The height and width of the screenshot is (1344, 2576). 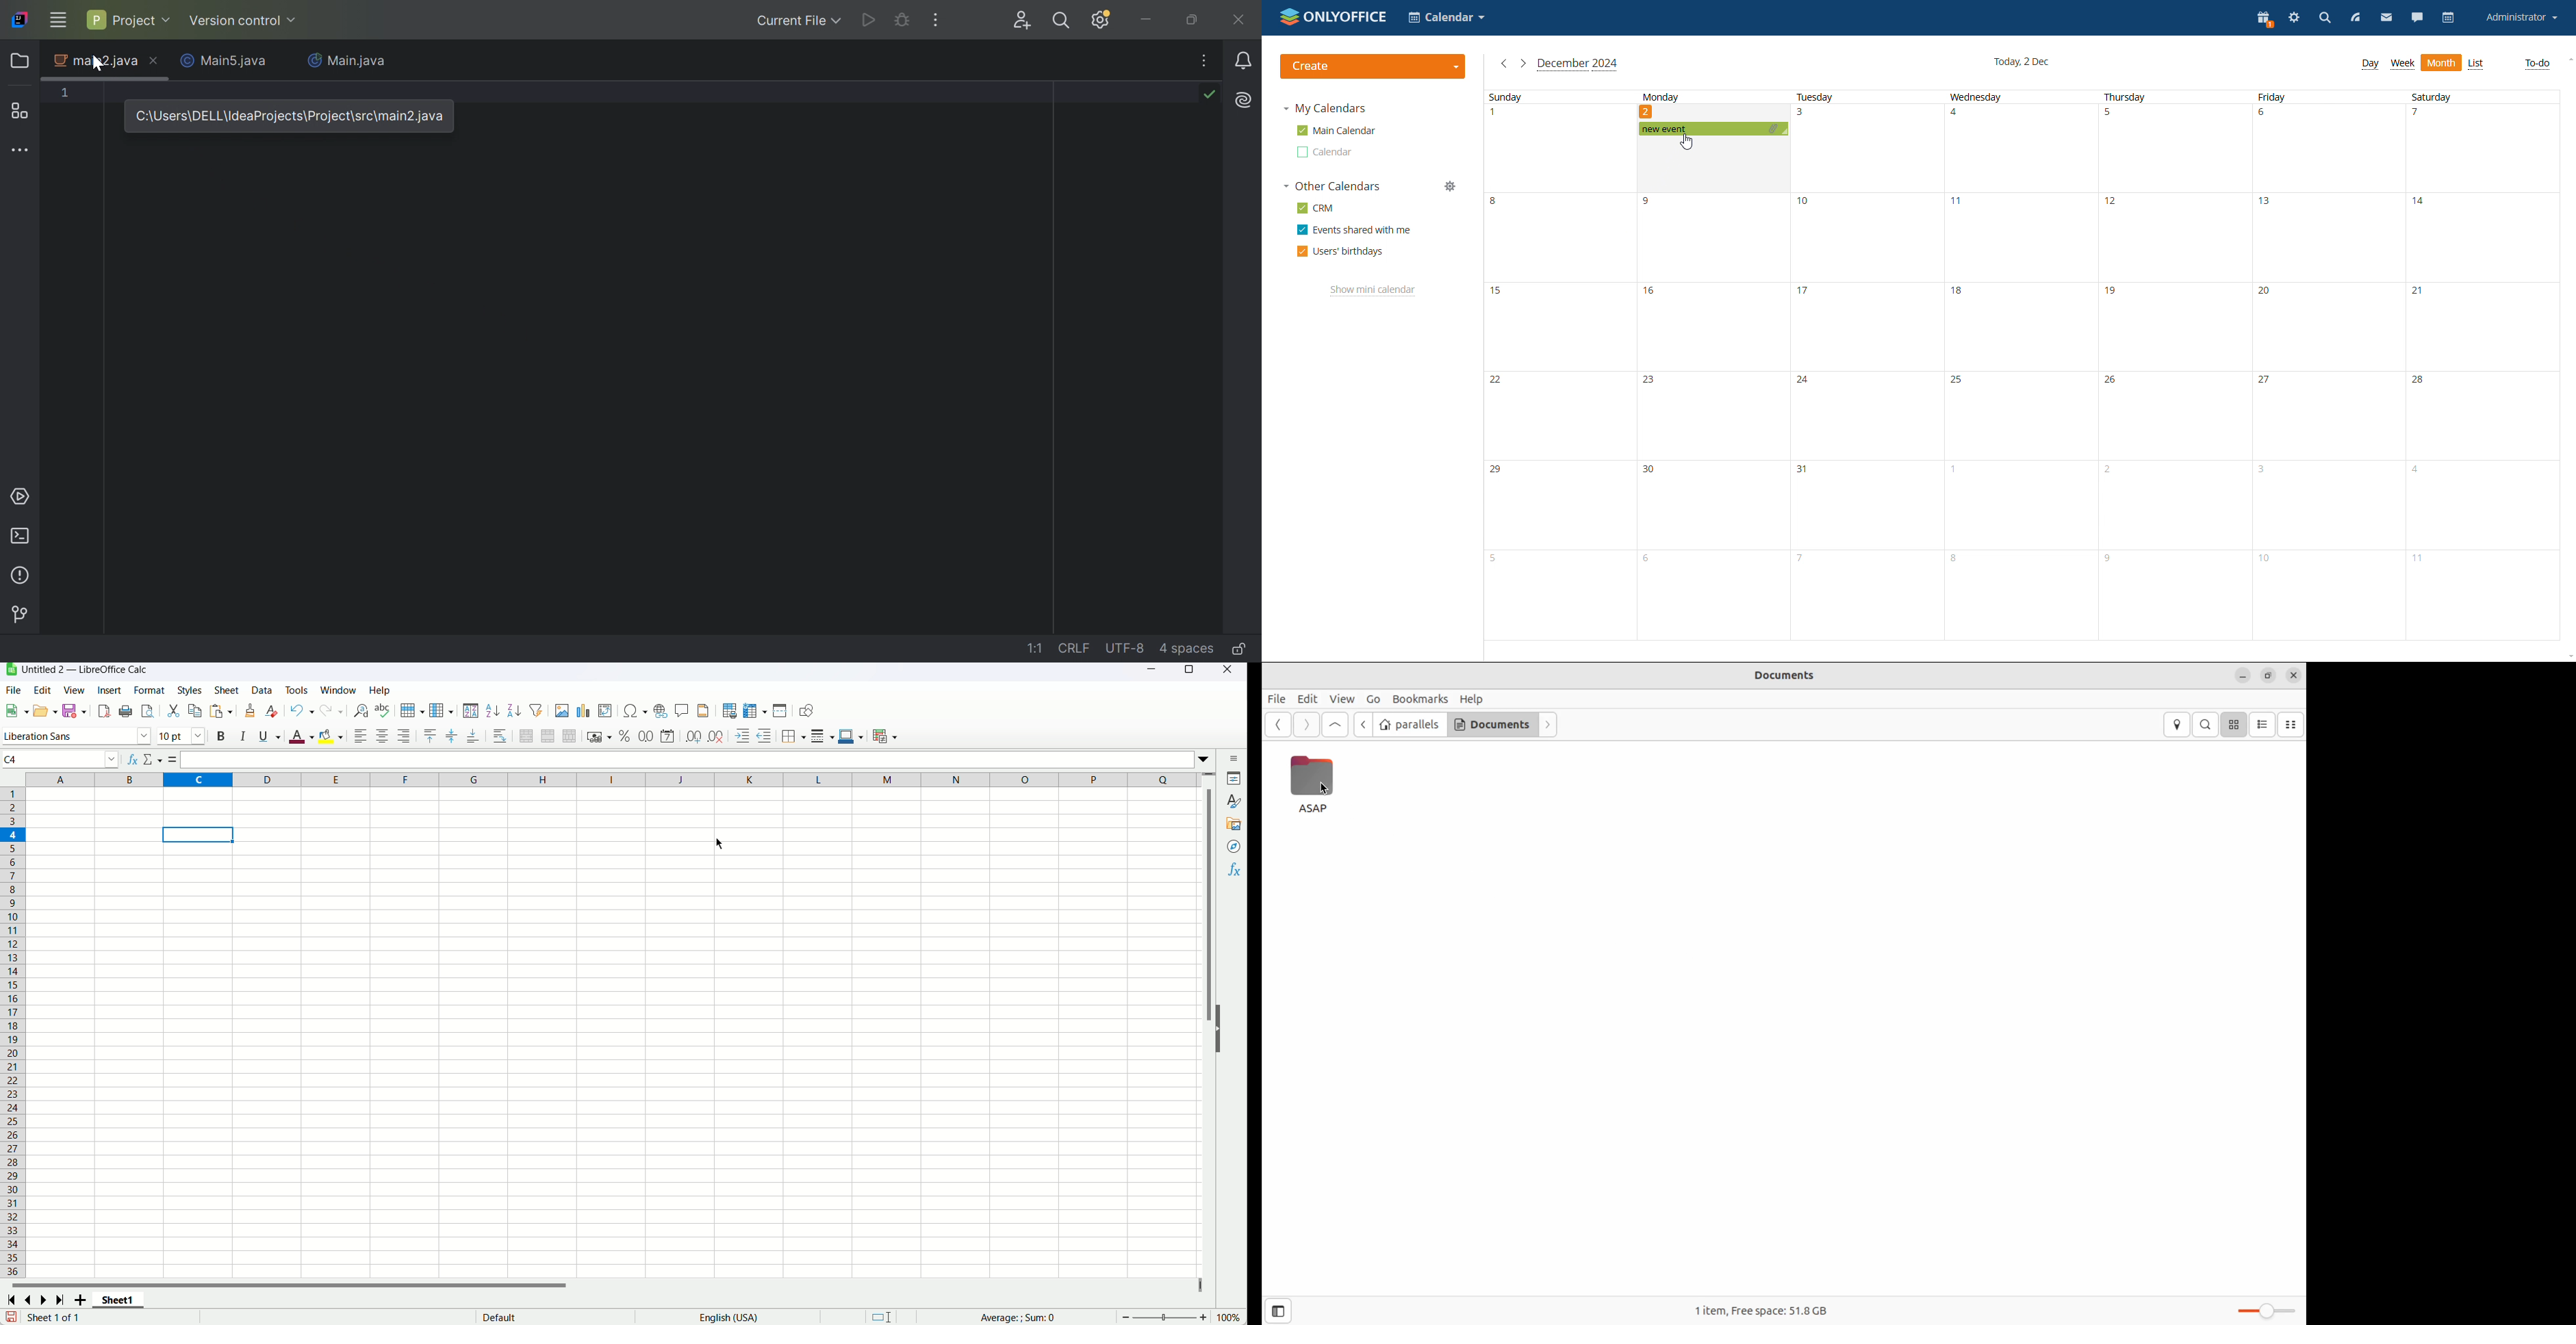 What do you see at coordinates (1499, 471) in the screenshot?
I see `29` at bounding box center [1499, 471].